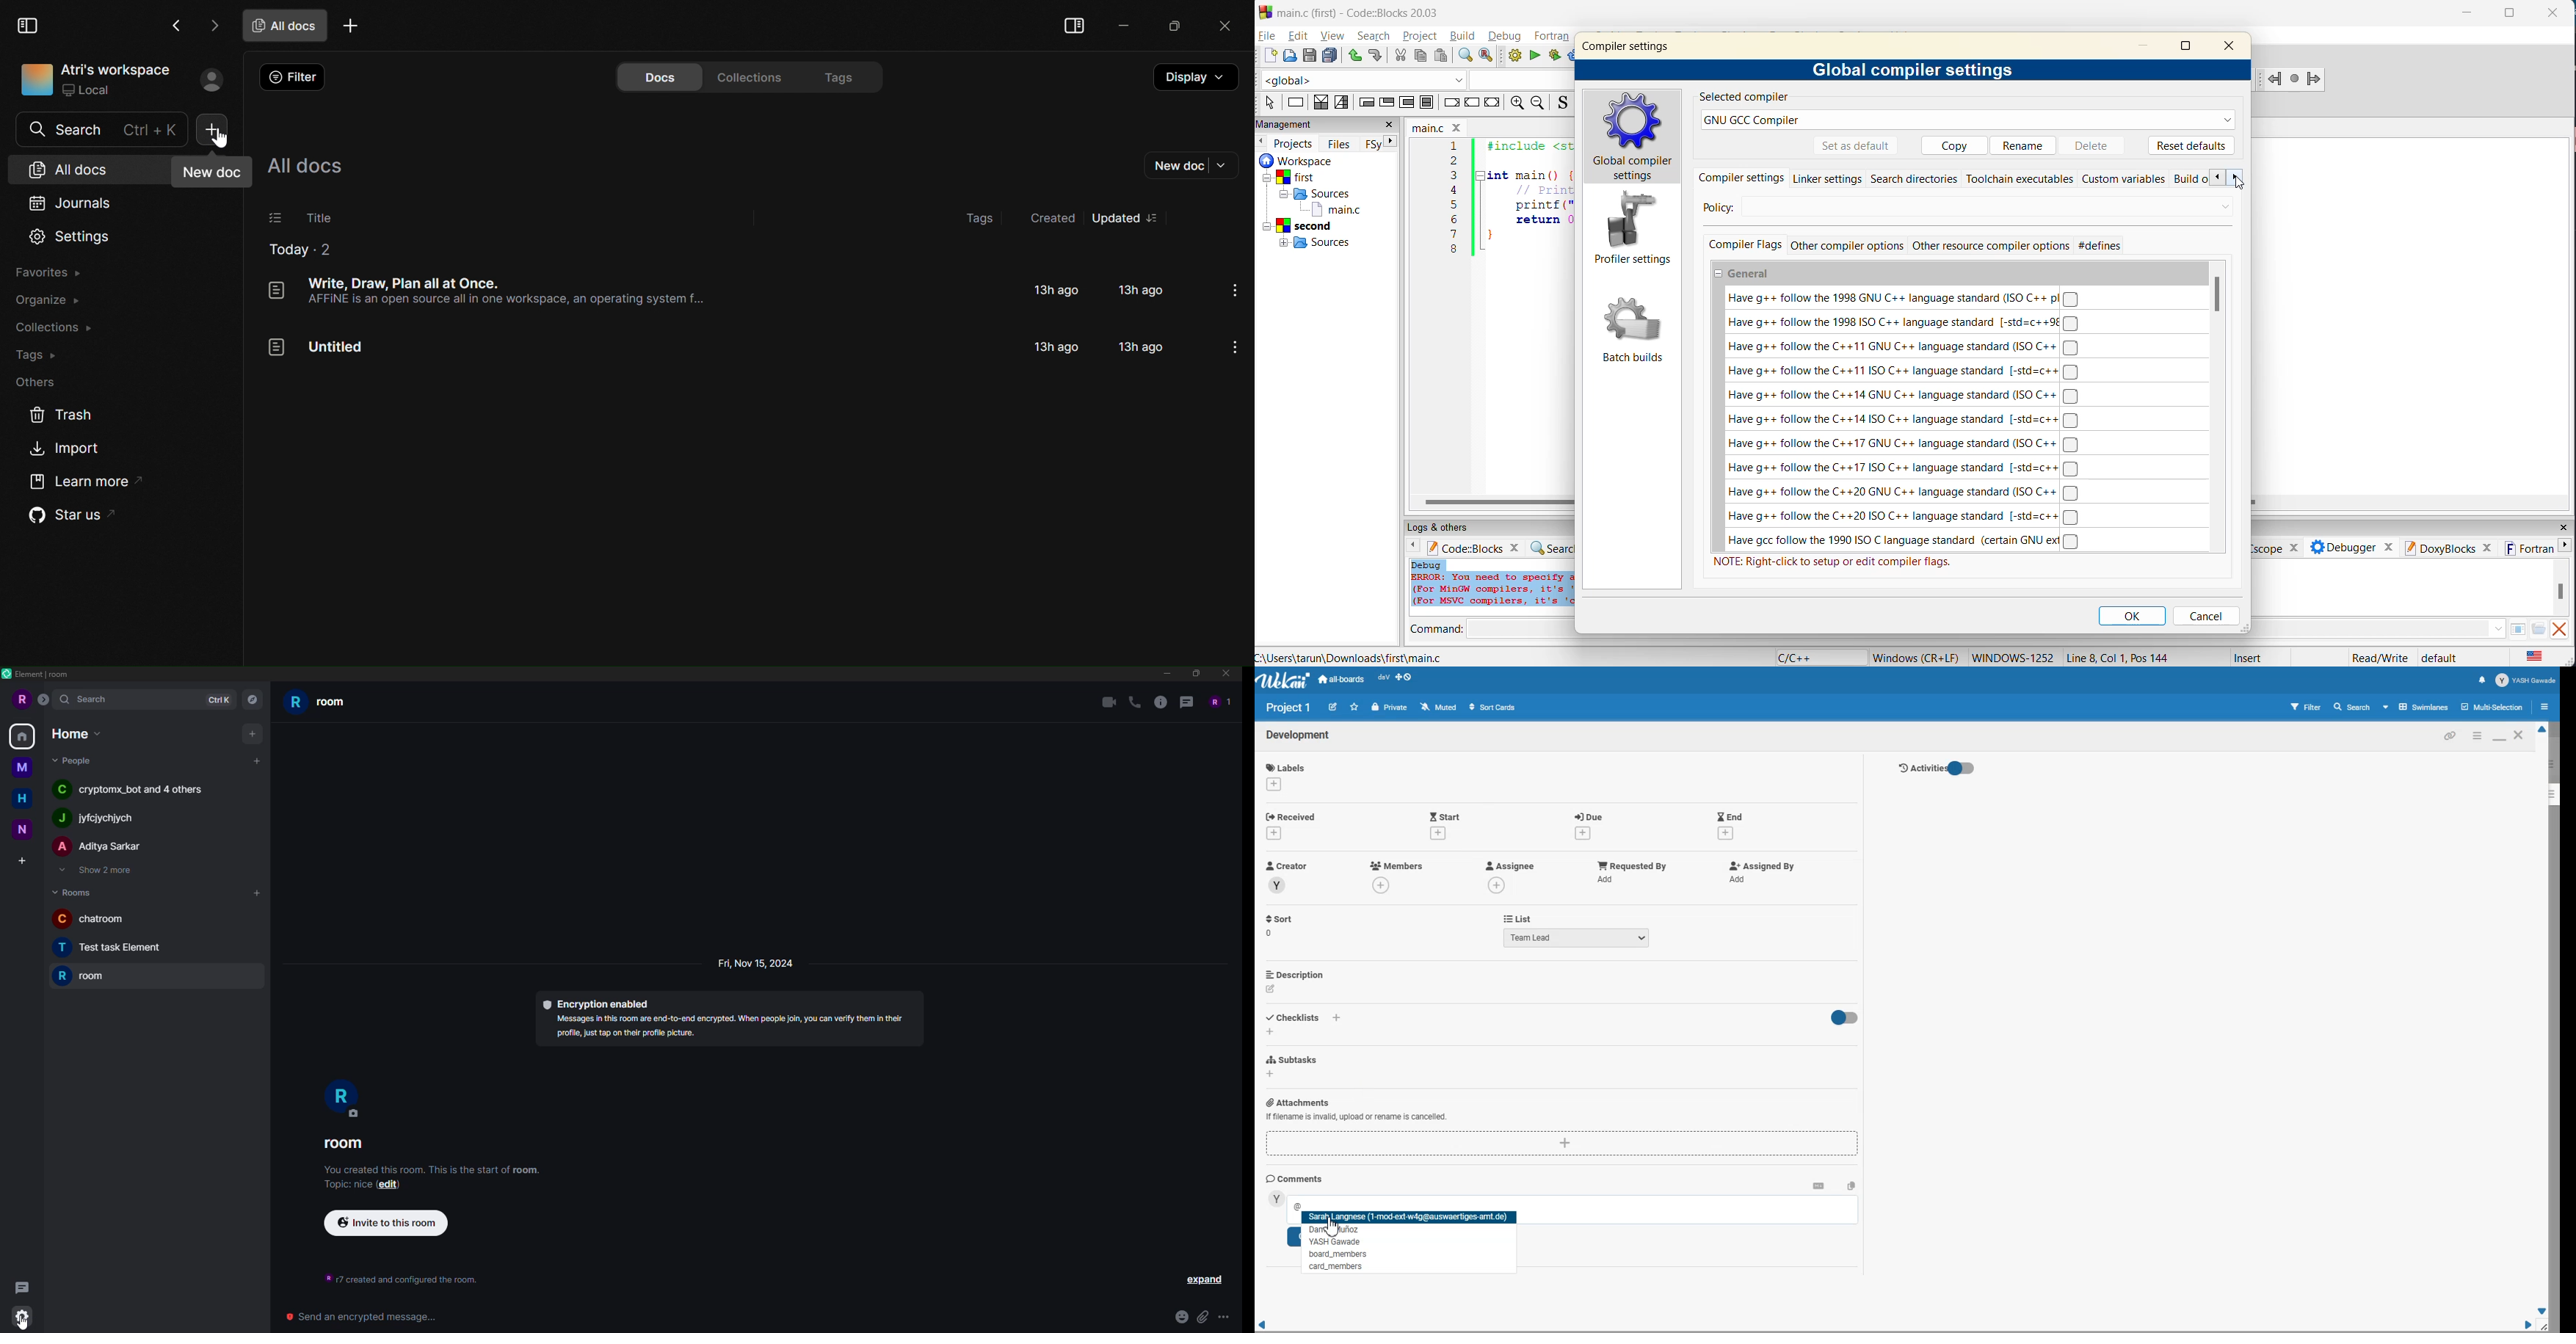  What do you see at coordinates (54, 301) in the screenshot?
I see `Organize` at bounding box center [54, 301].